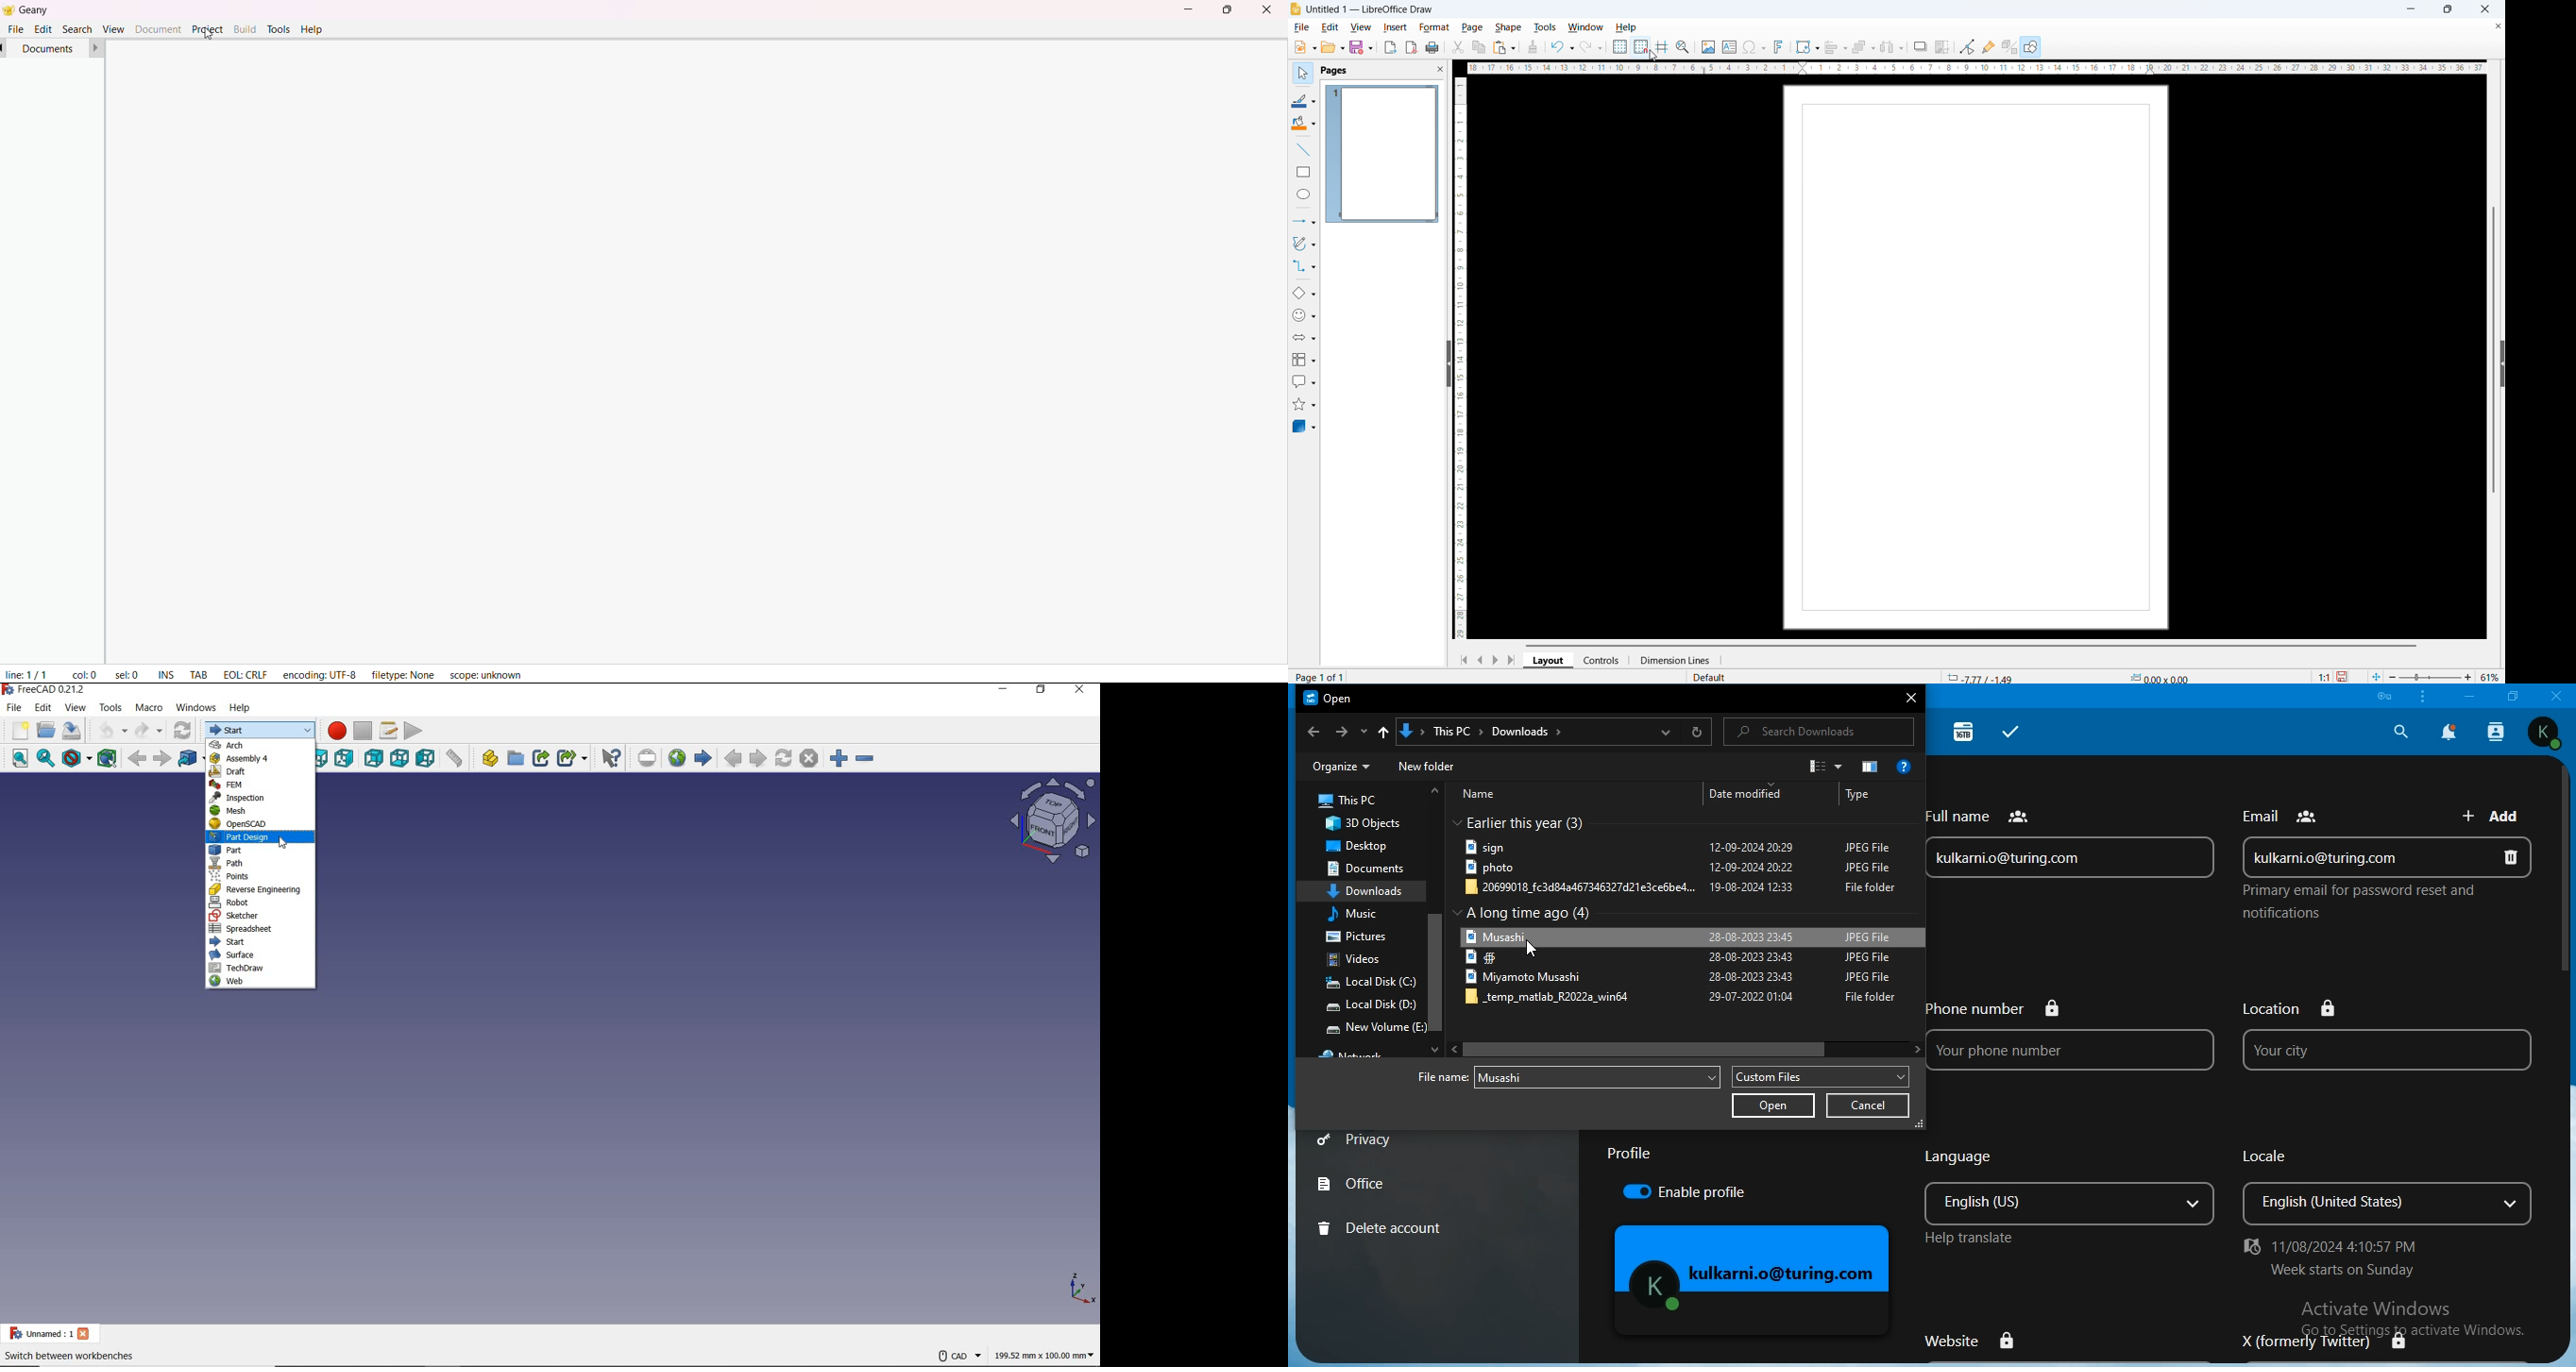  Describe the element at coordinates (2374, 675) in the screenshot. I see `Fit to page ` at that location.